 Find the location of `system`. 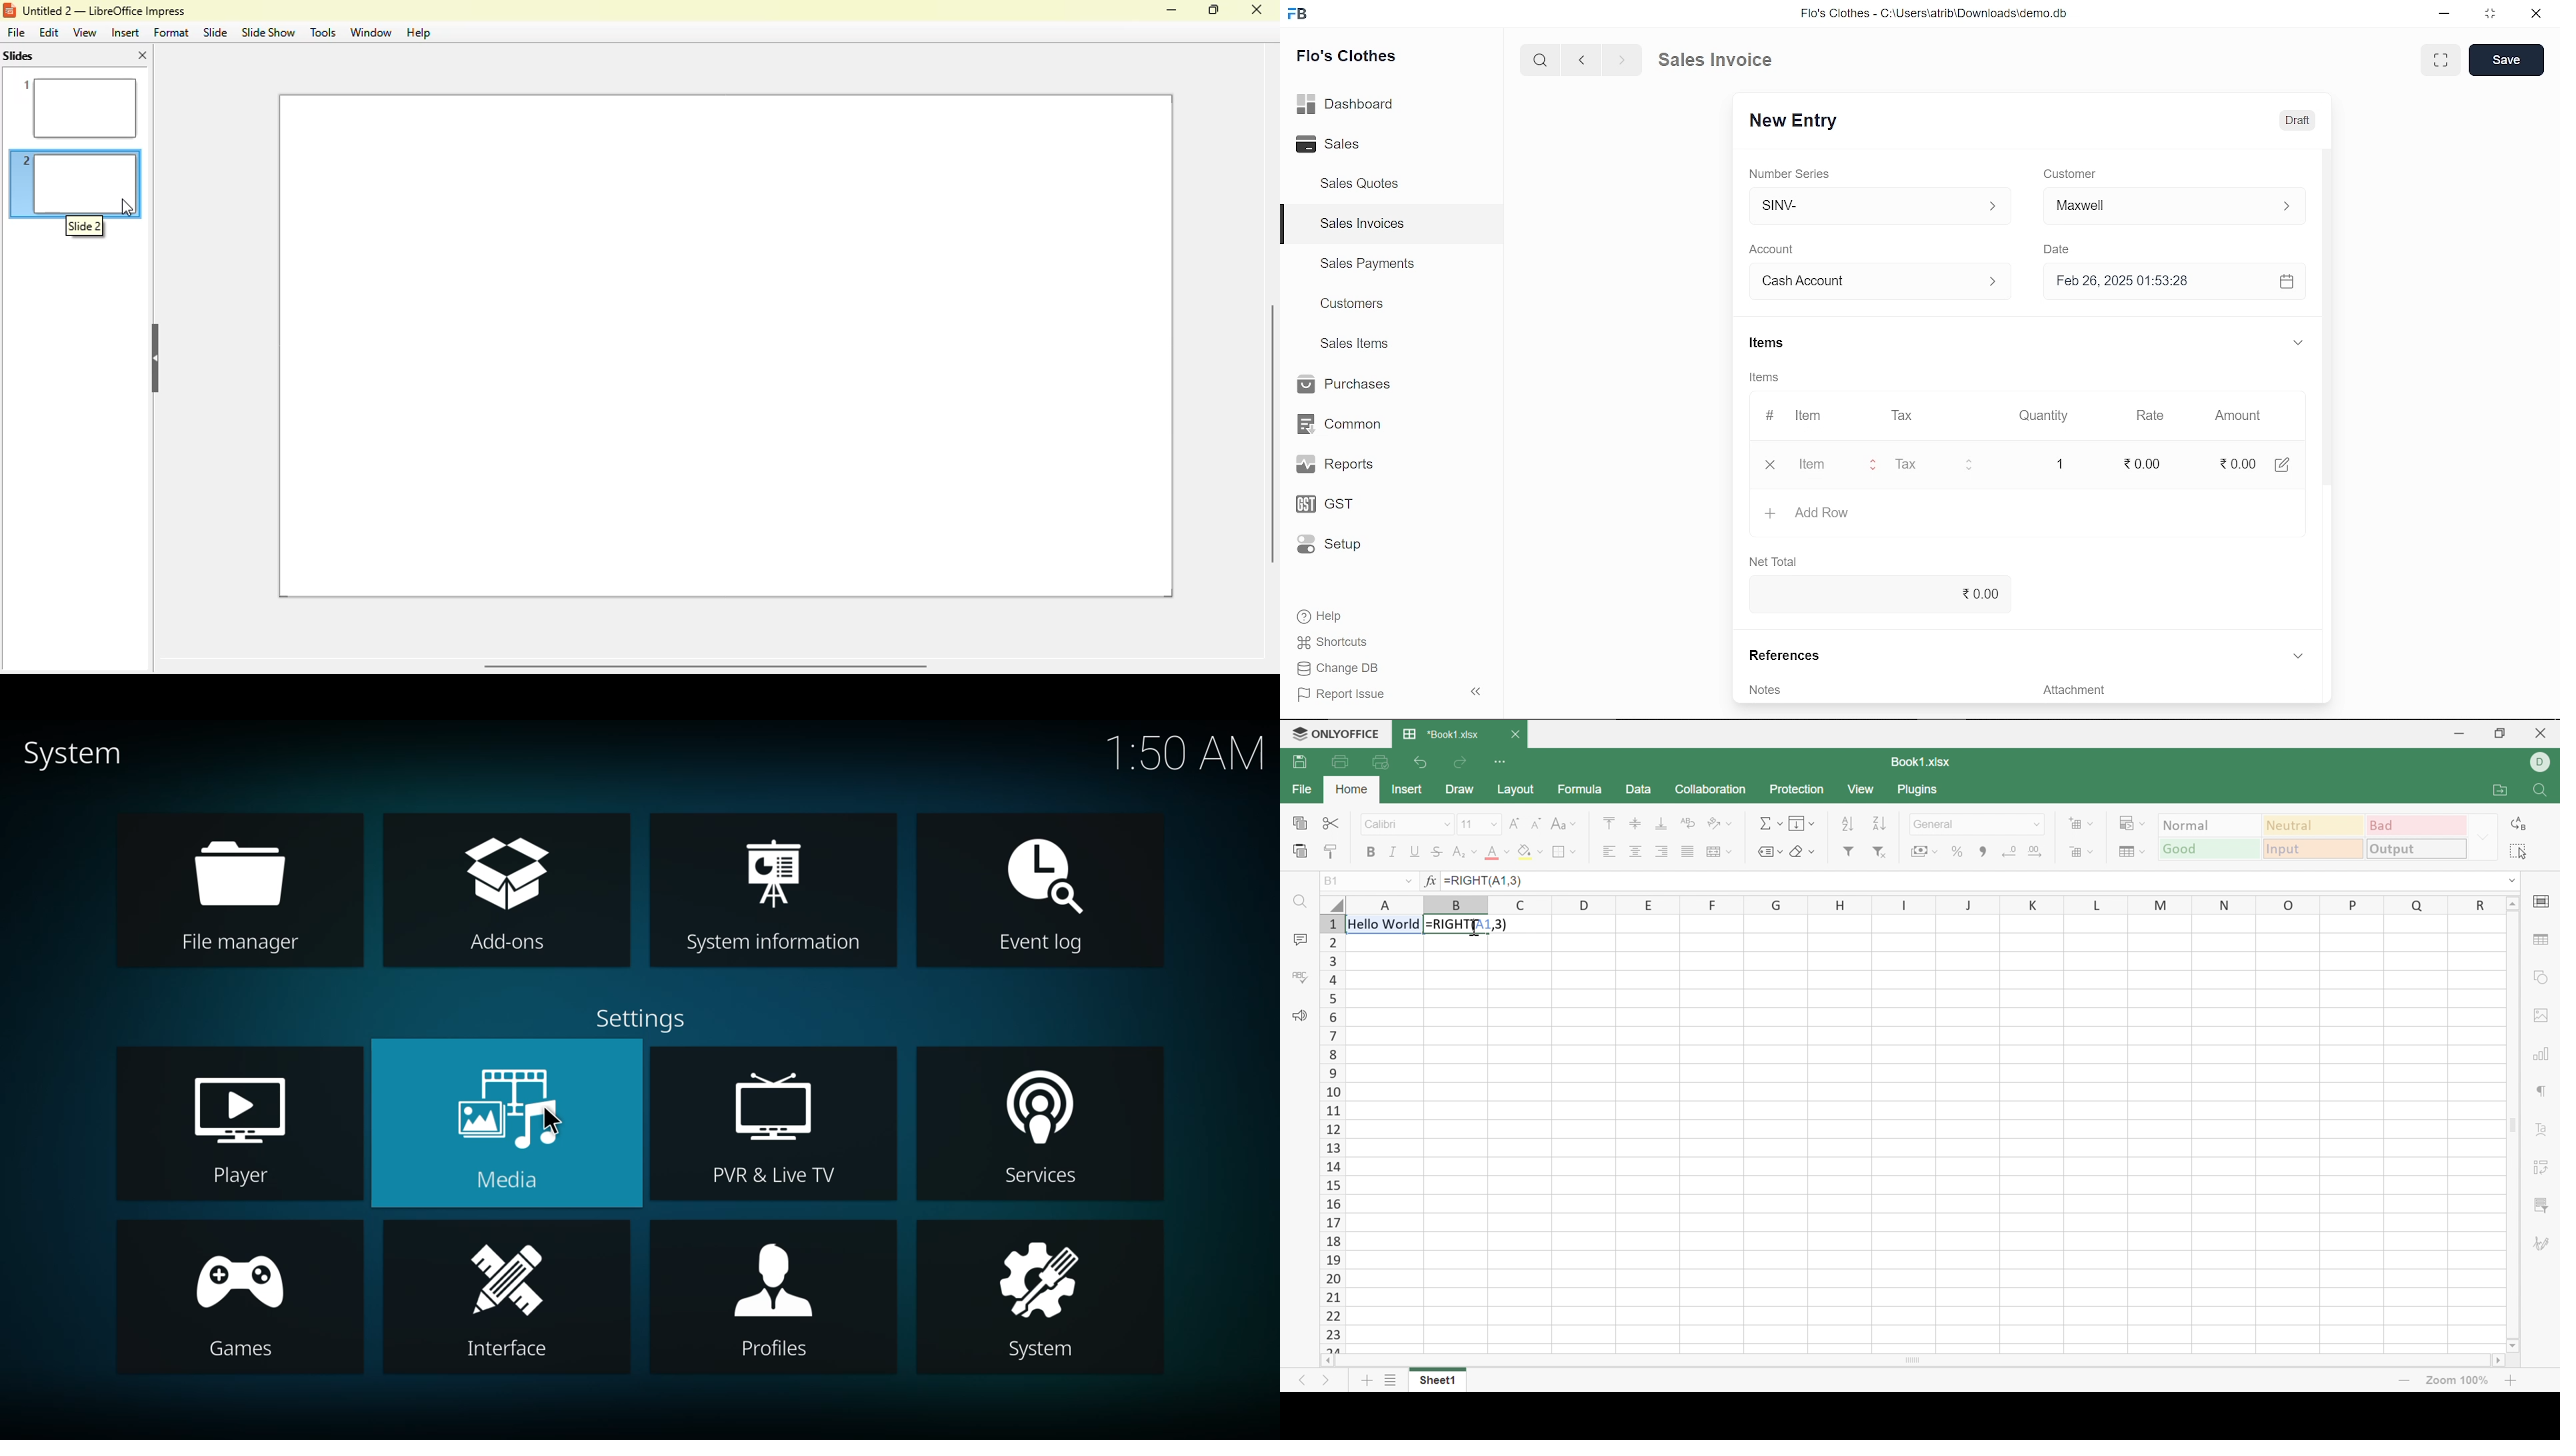

system is located at coordinates (74, 755).